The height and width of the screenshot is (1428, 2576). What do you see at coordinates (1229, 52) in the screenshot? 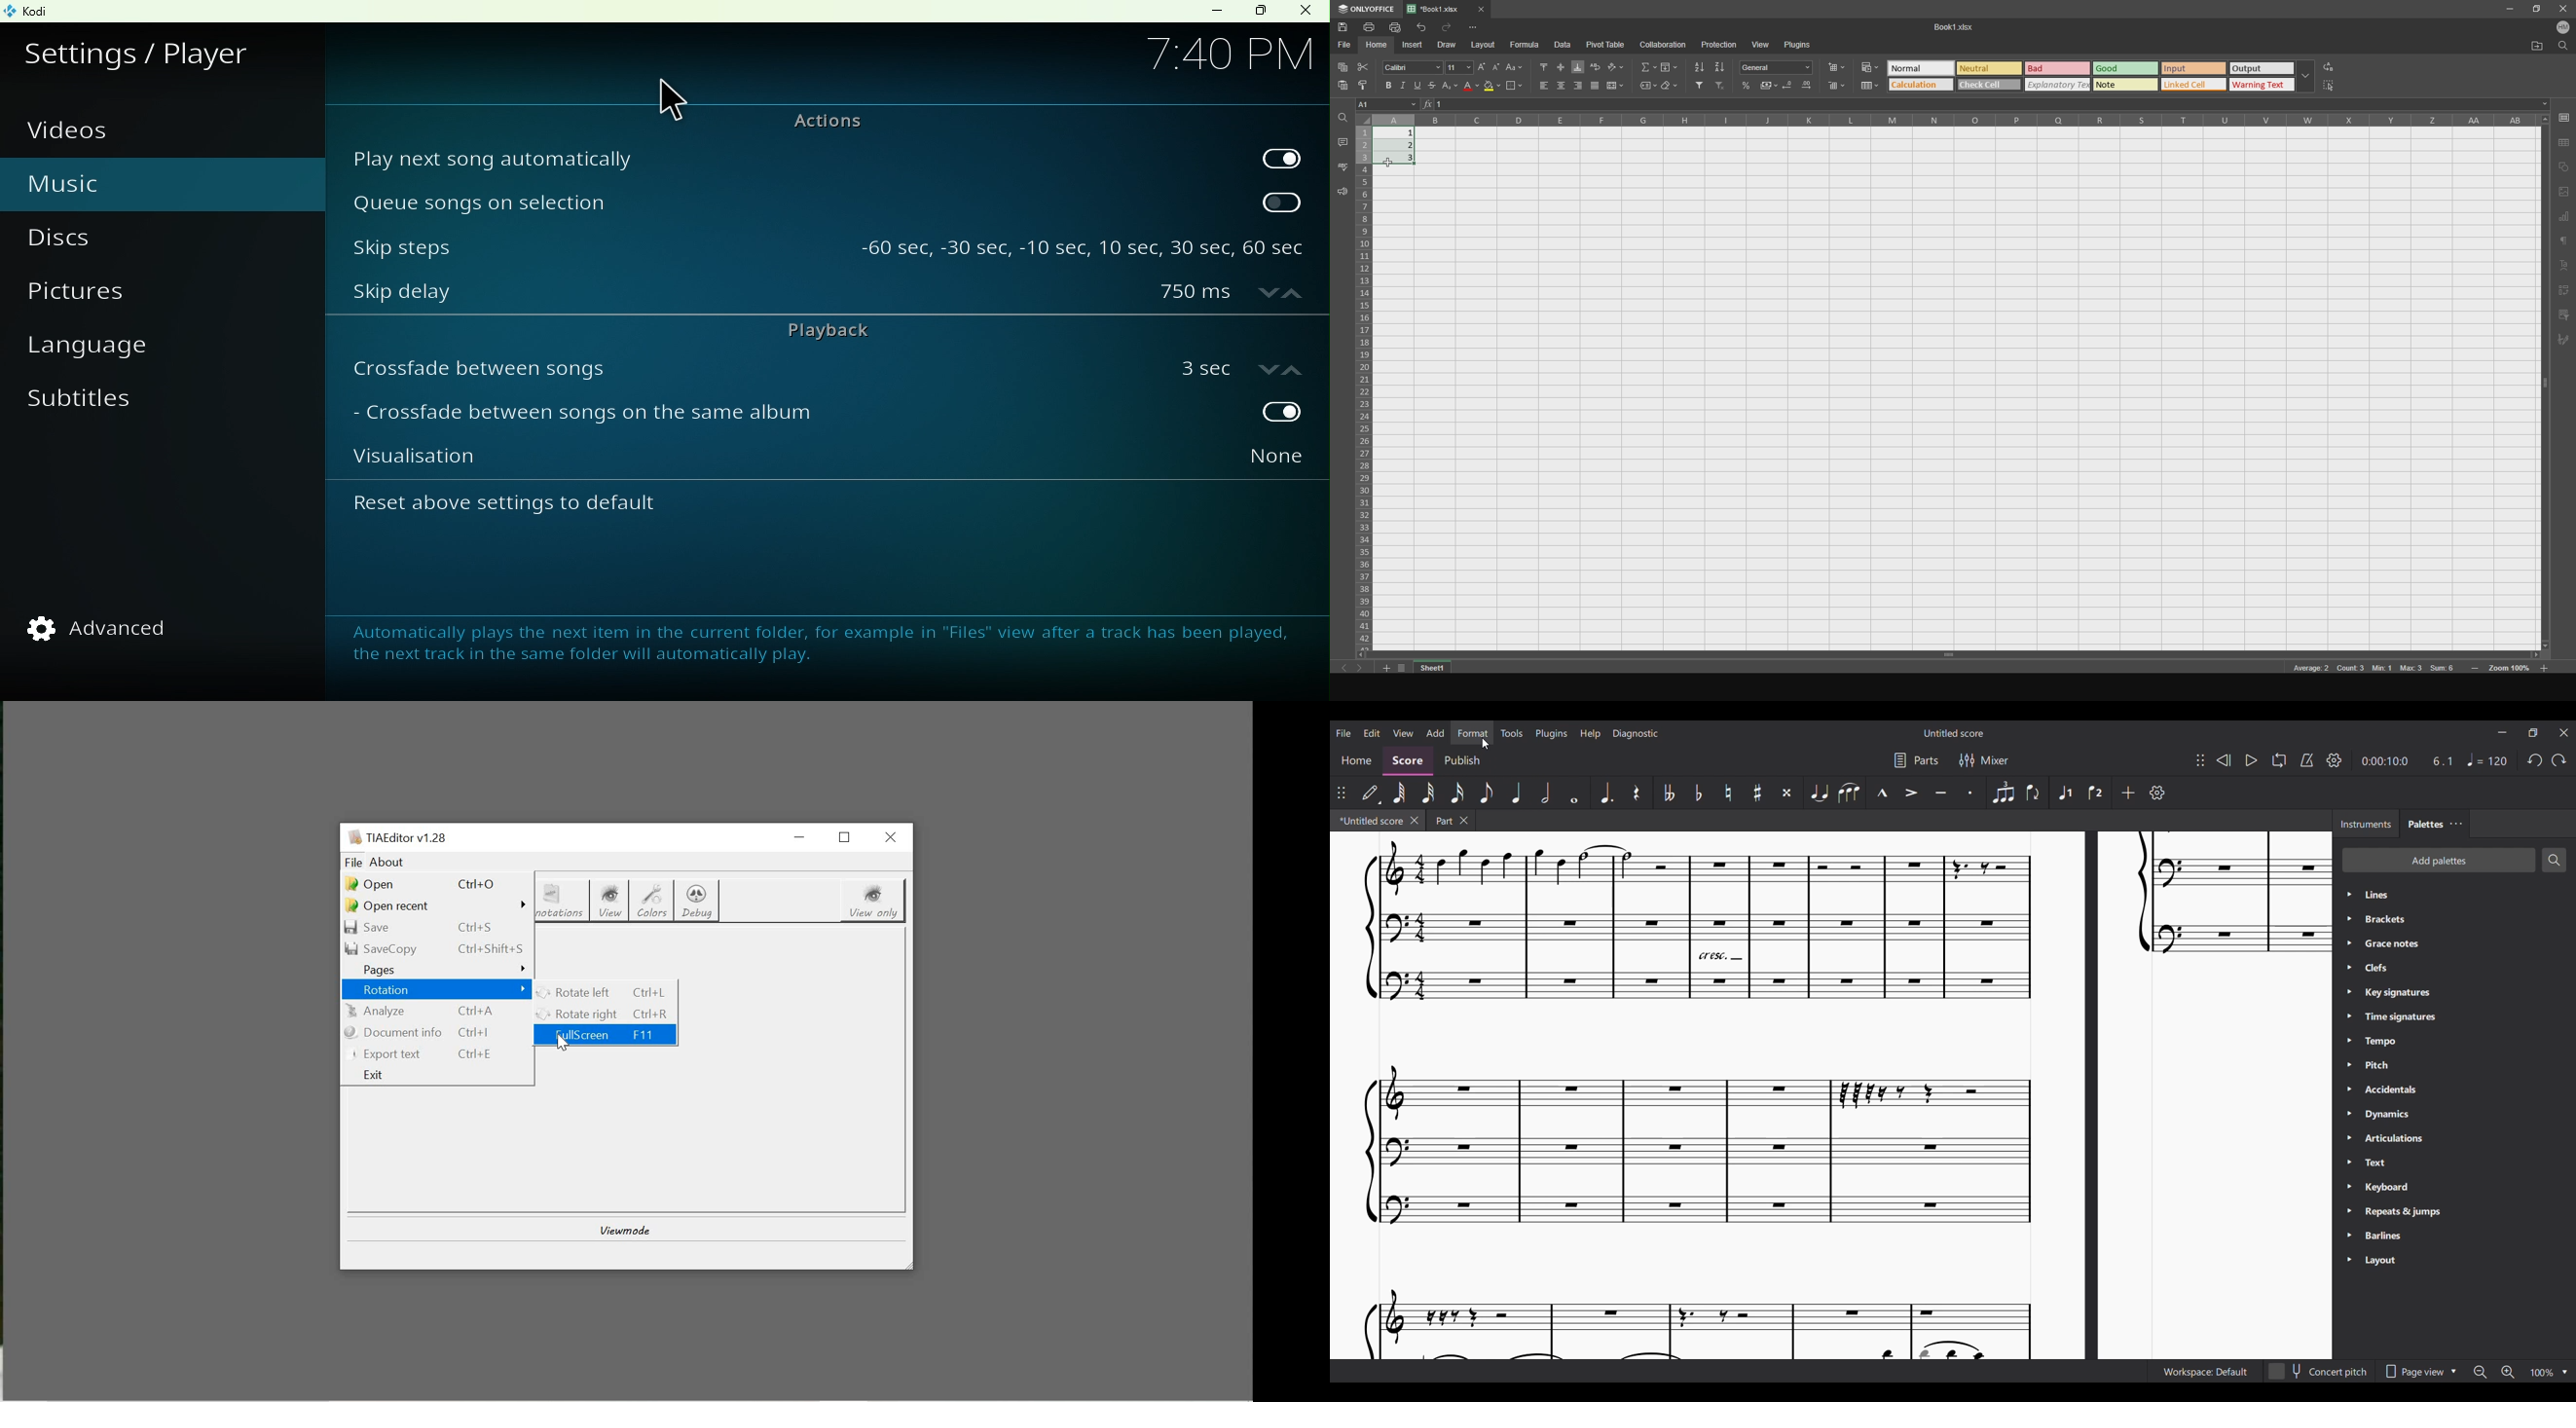
I see `Time` at bounding box center [1229, 52].